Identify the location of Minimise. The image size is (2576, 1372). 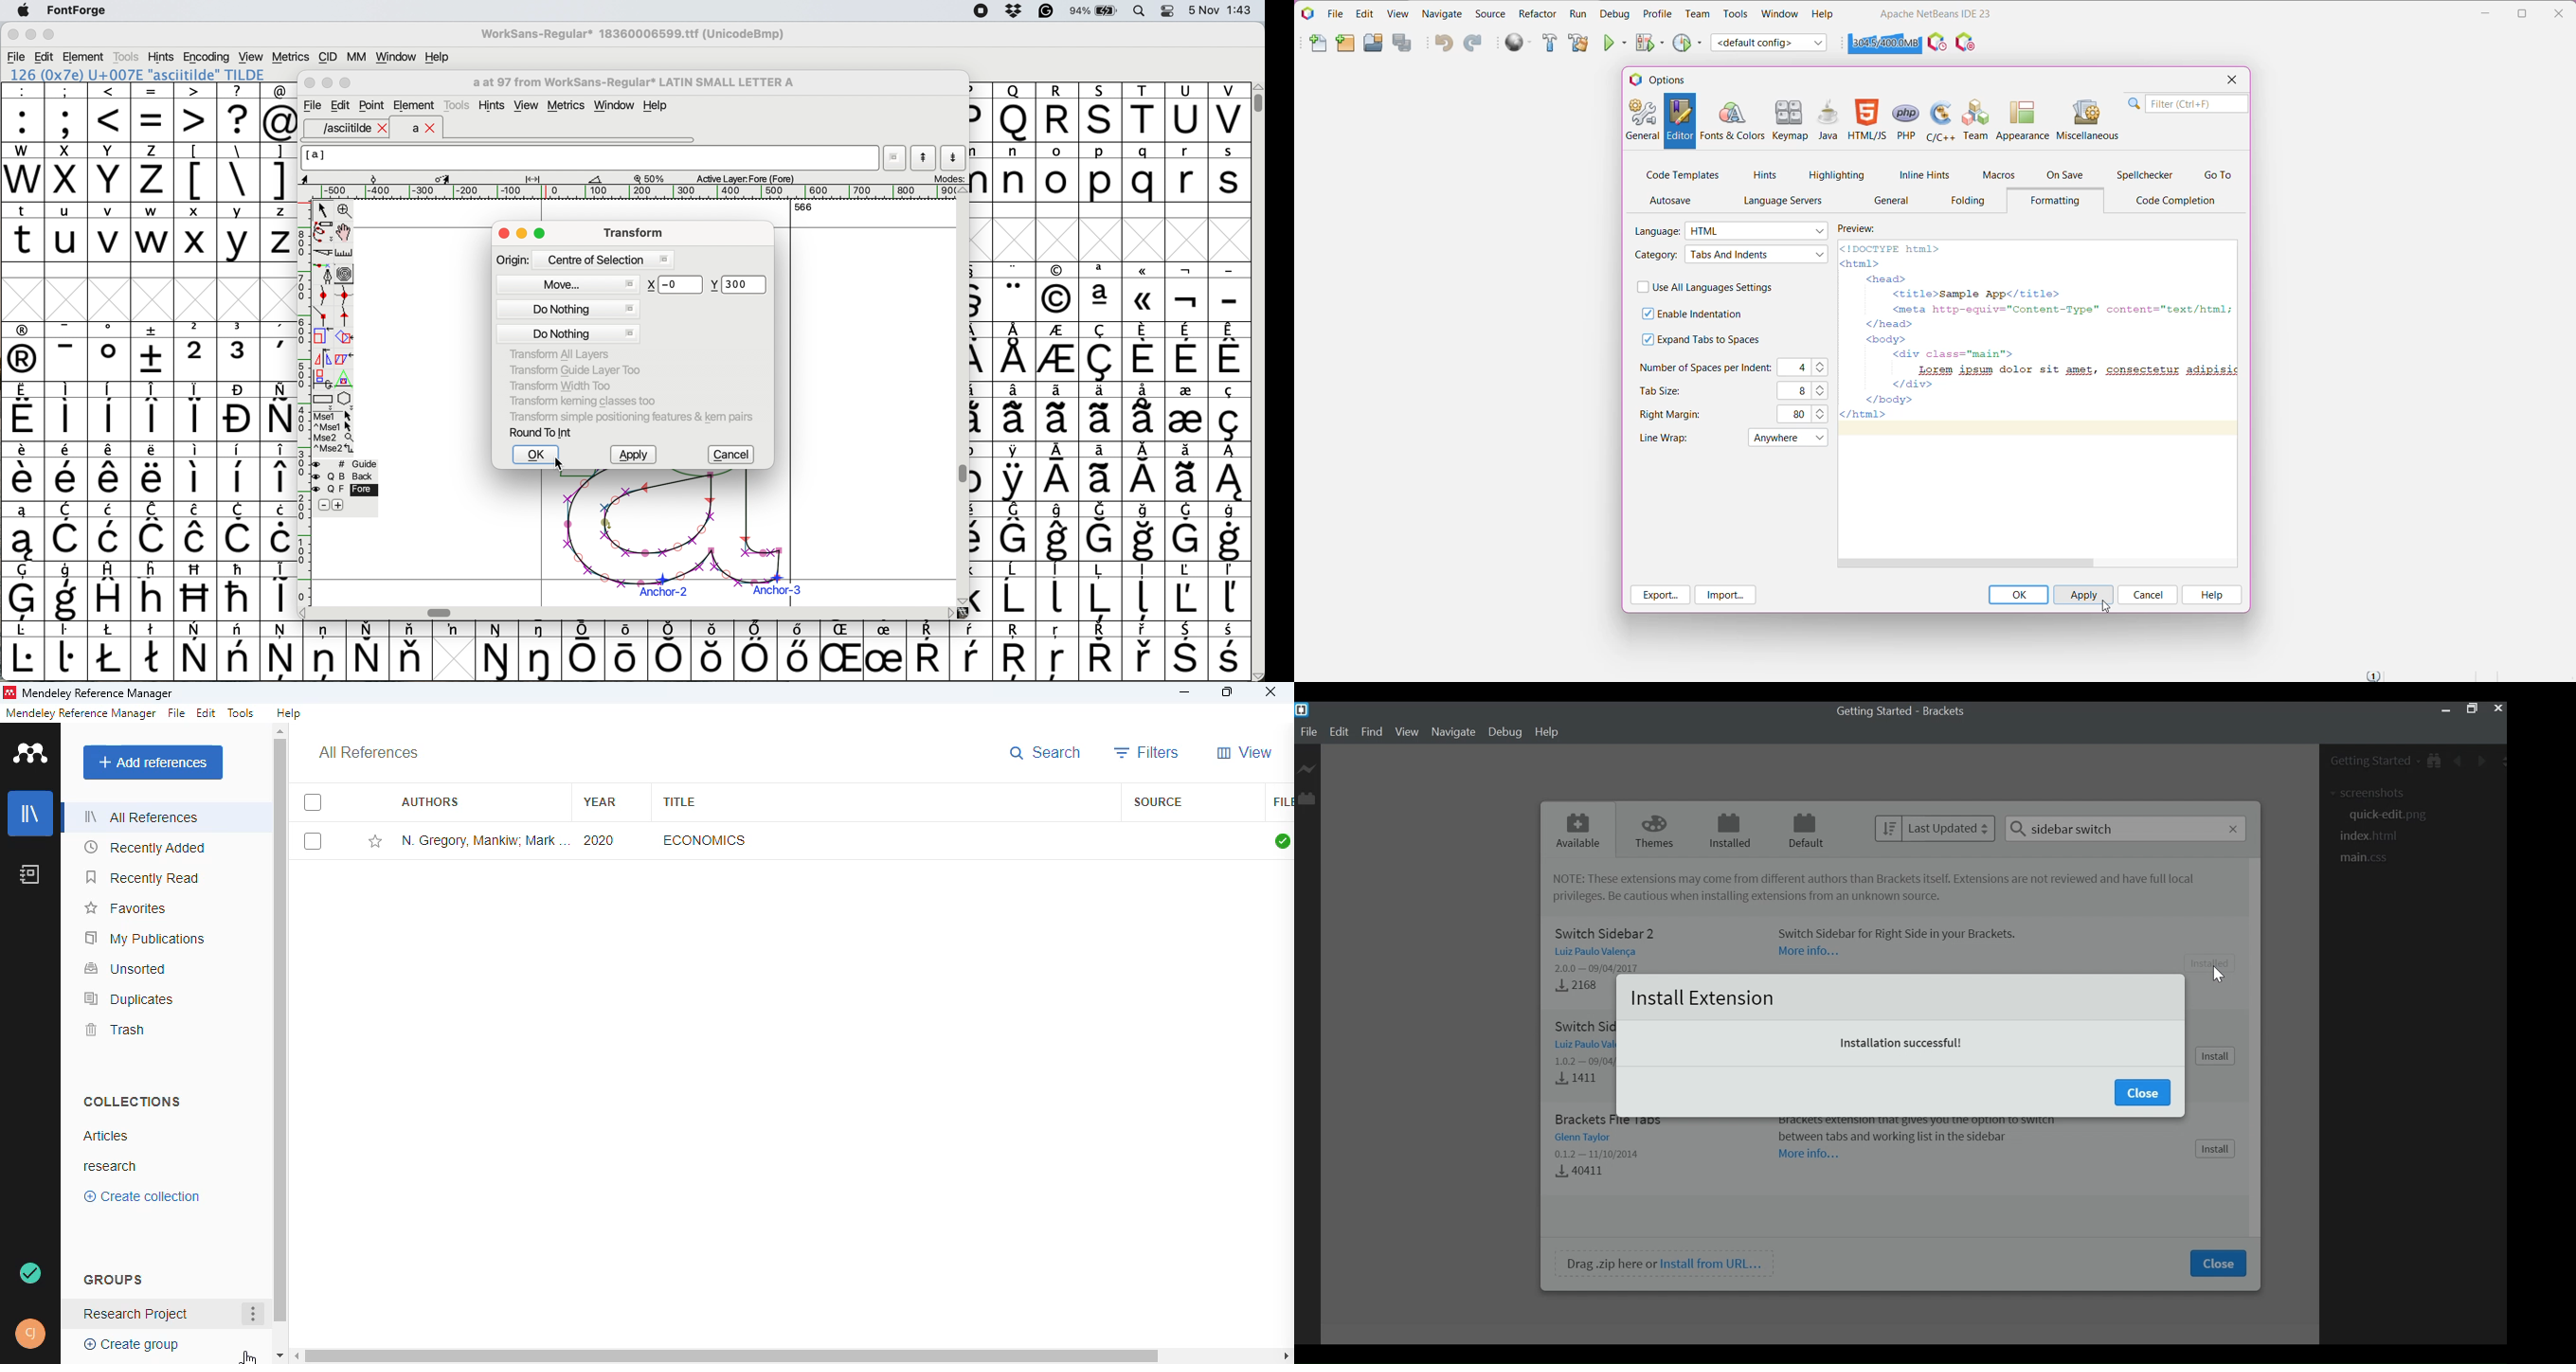
(329, 83).